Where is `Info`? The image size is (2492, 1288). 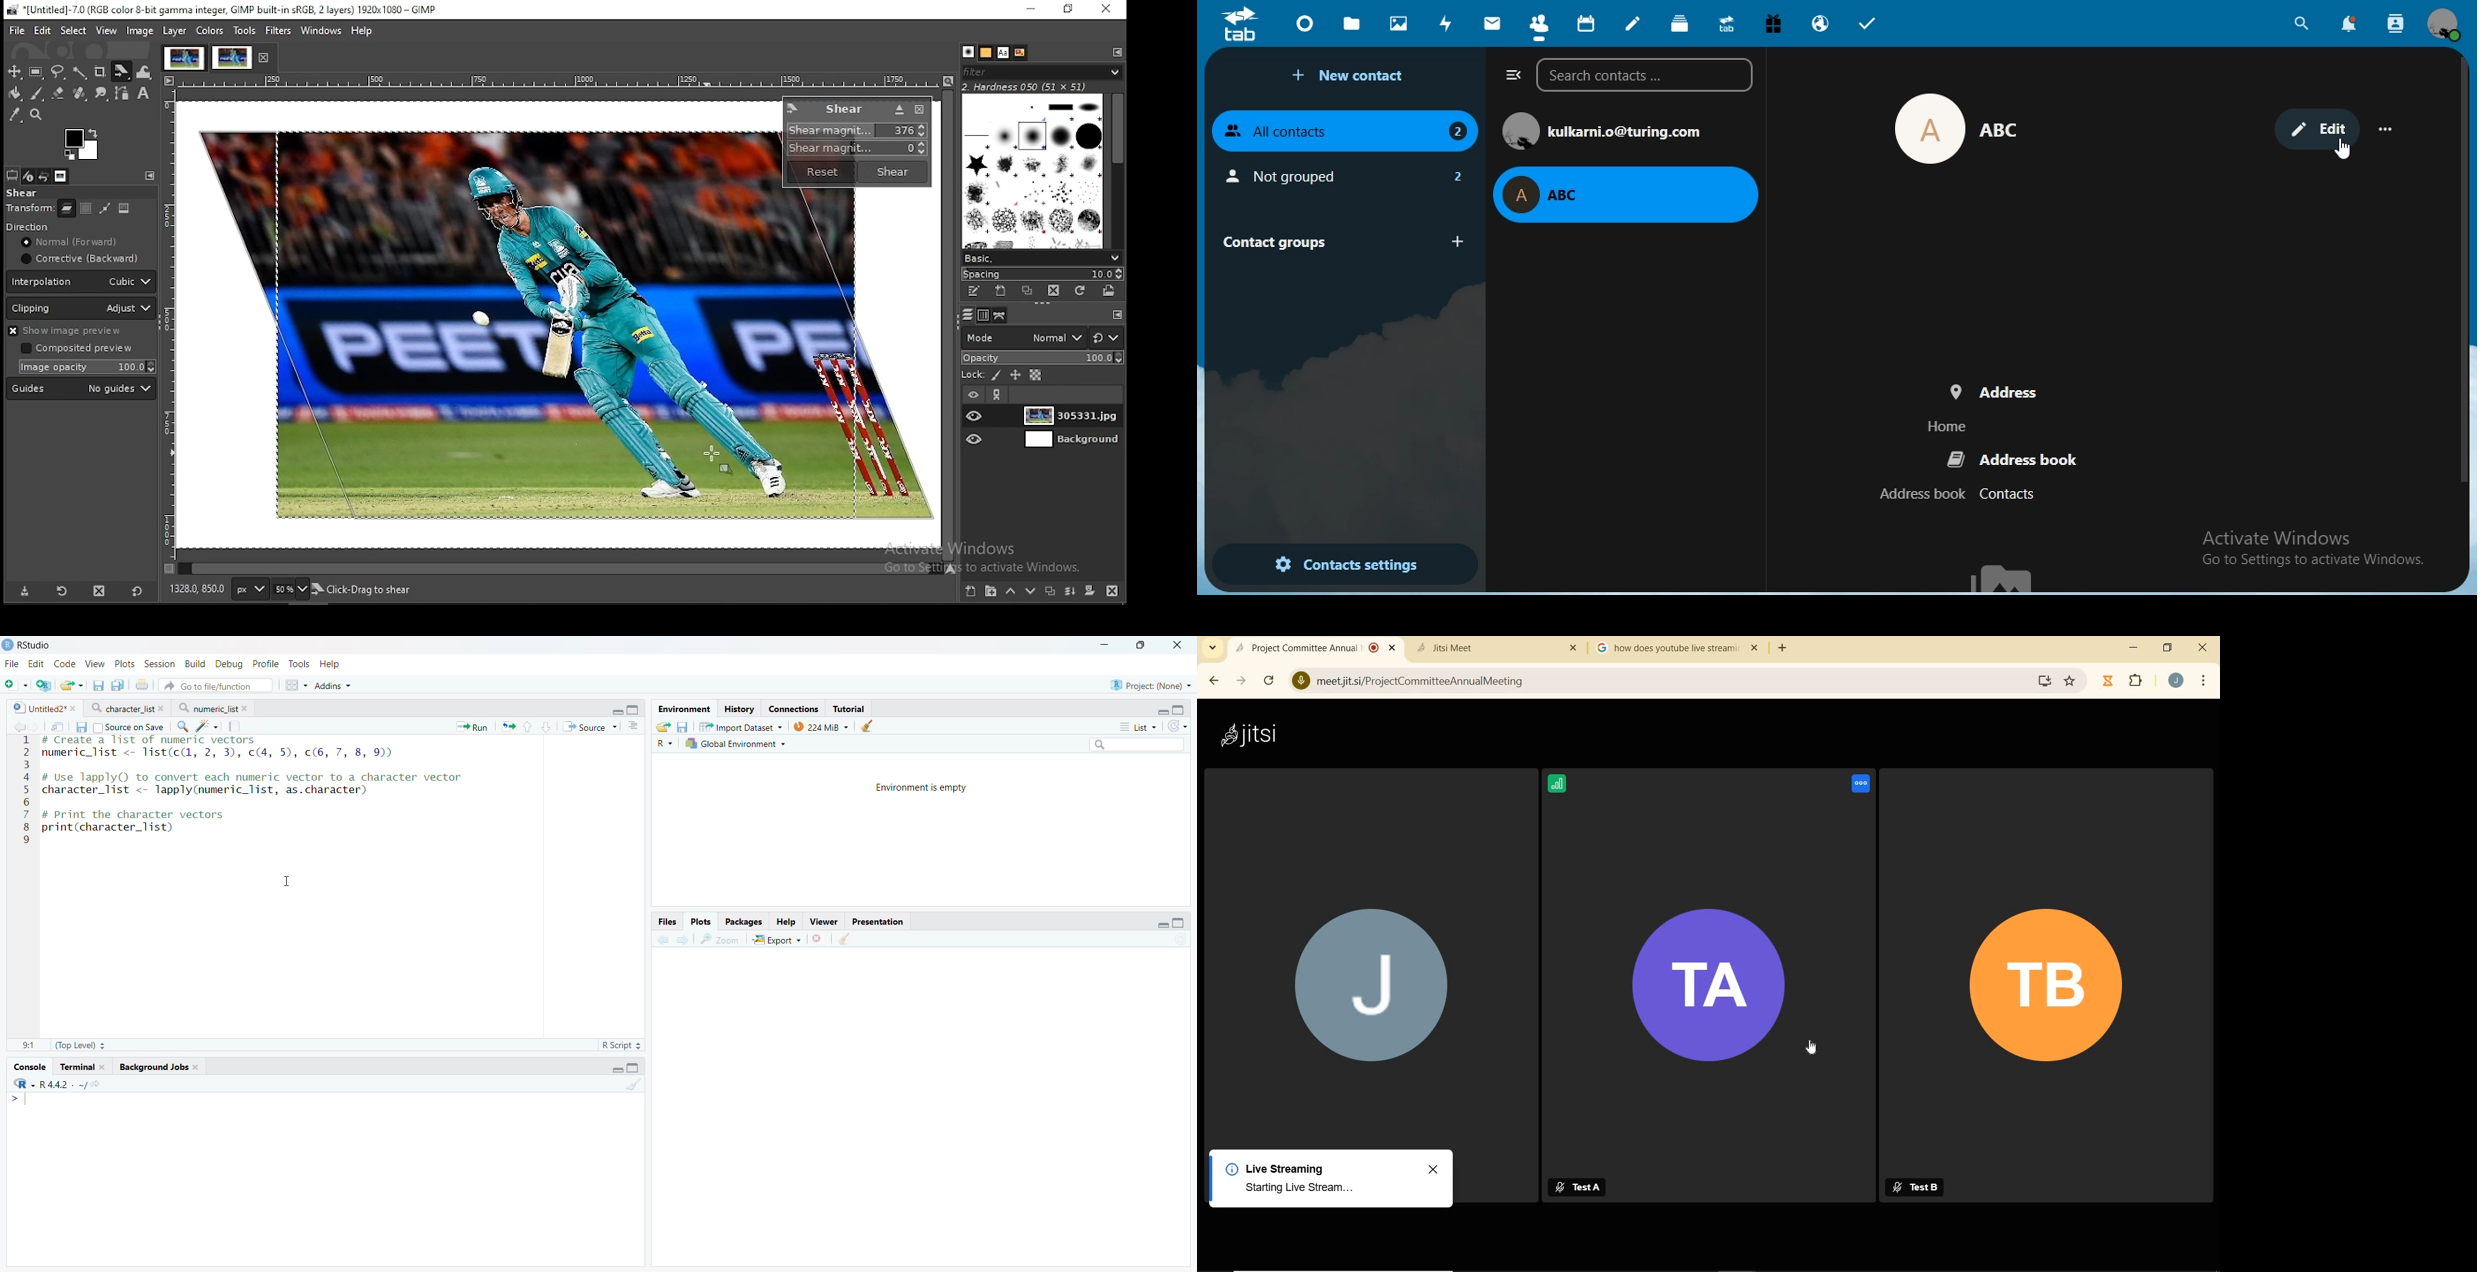
Info is located at coordinates (1229, 1167).